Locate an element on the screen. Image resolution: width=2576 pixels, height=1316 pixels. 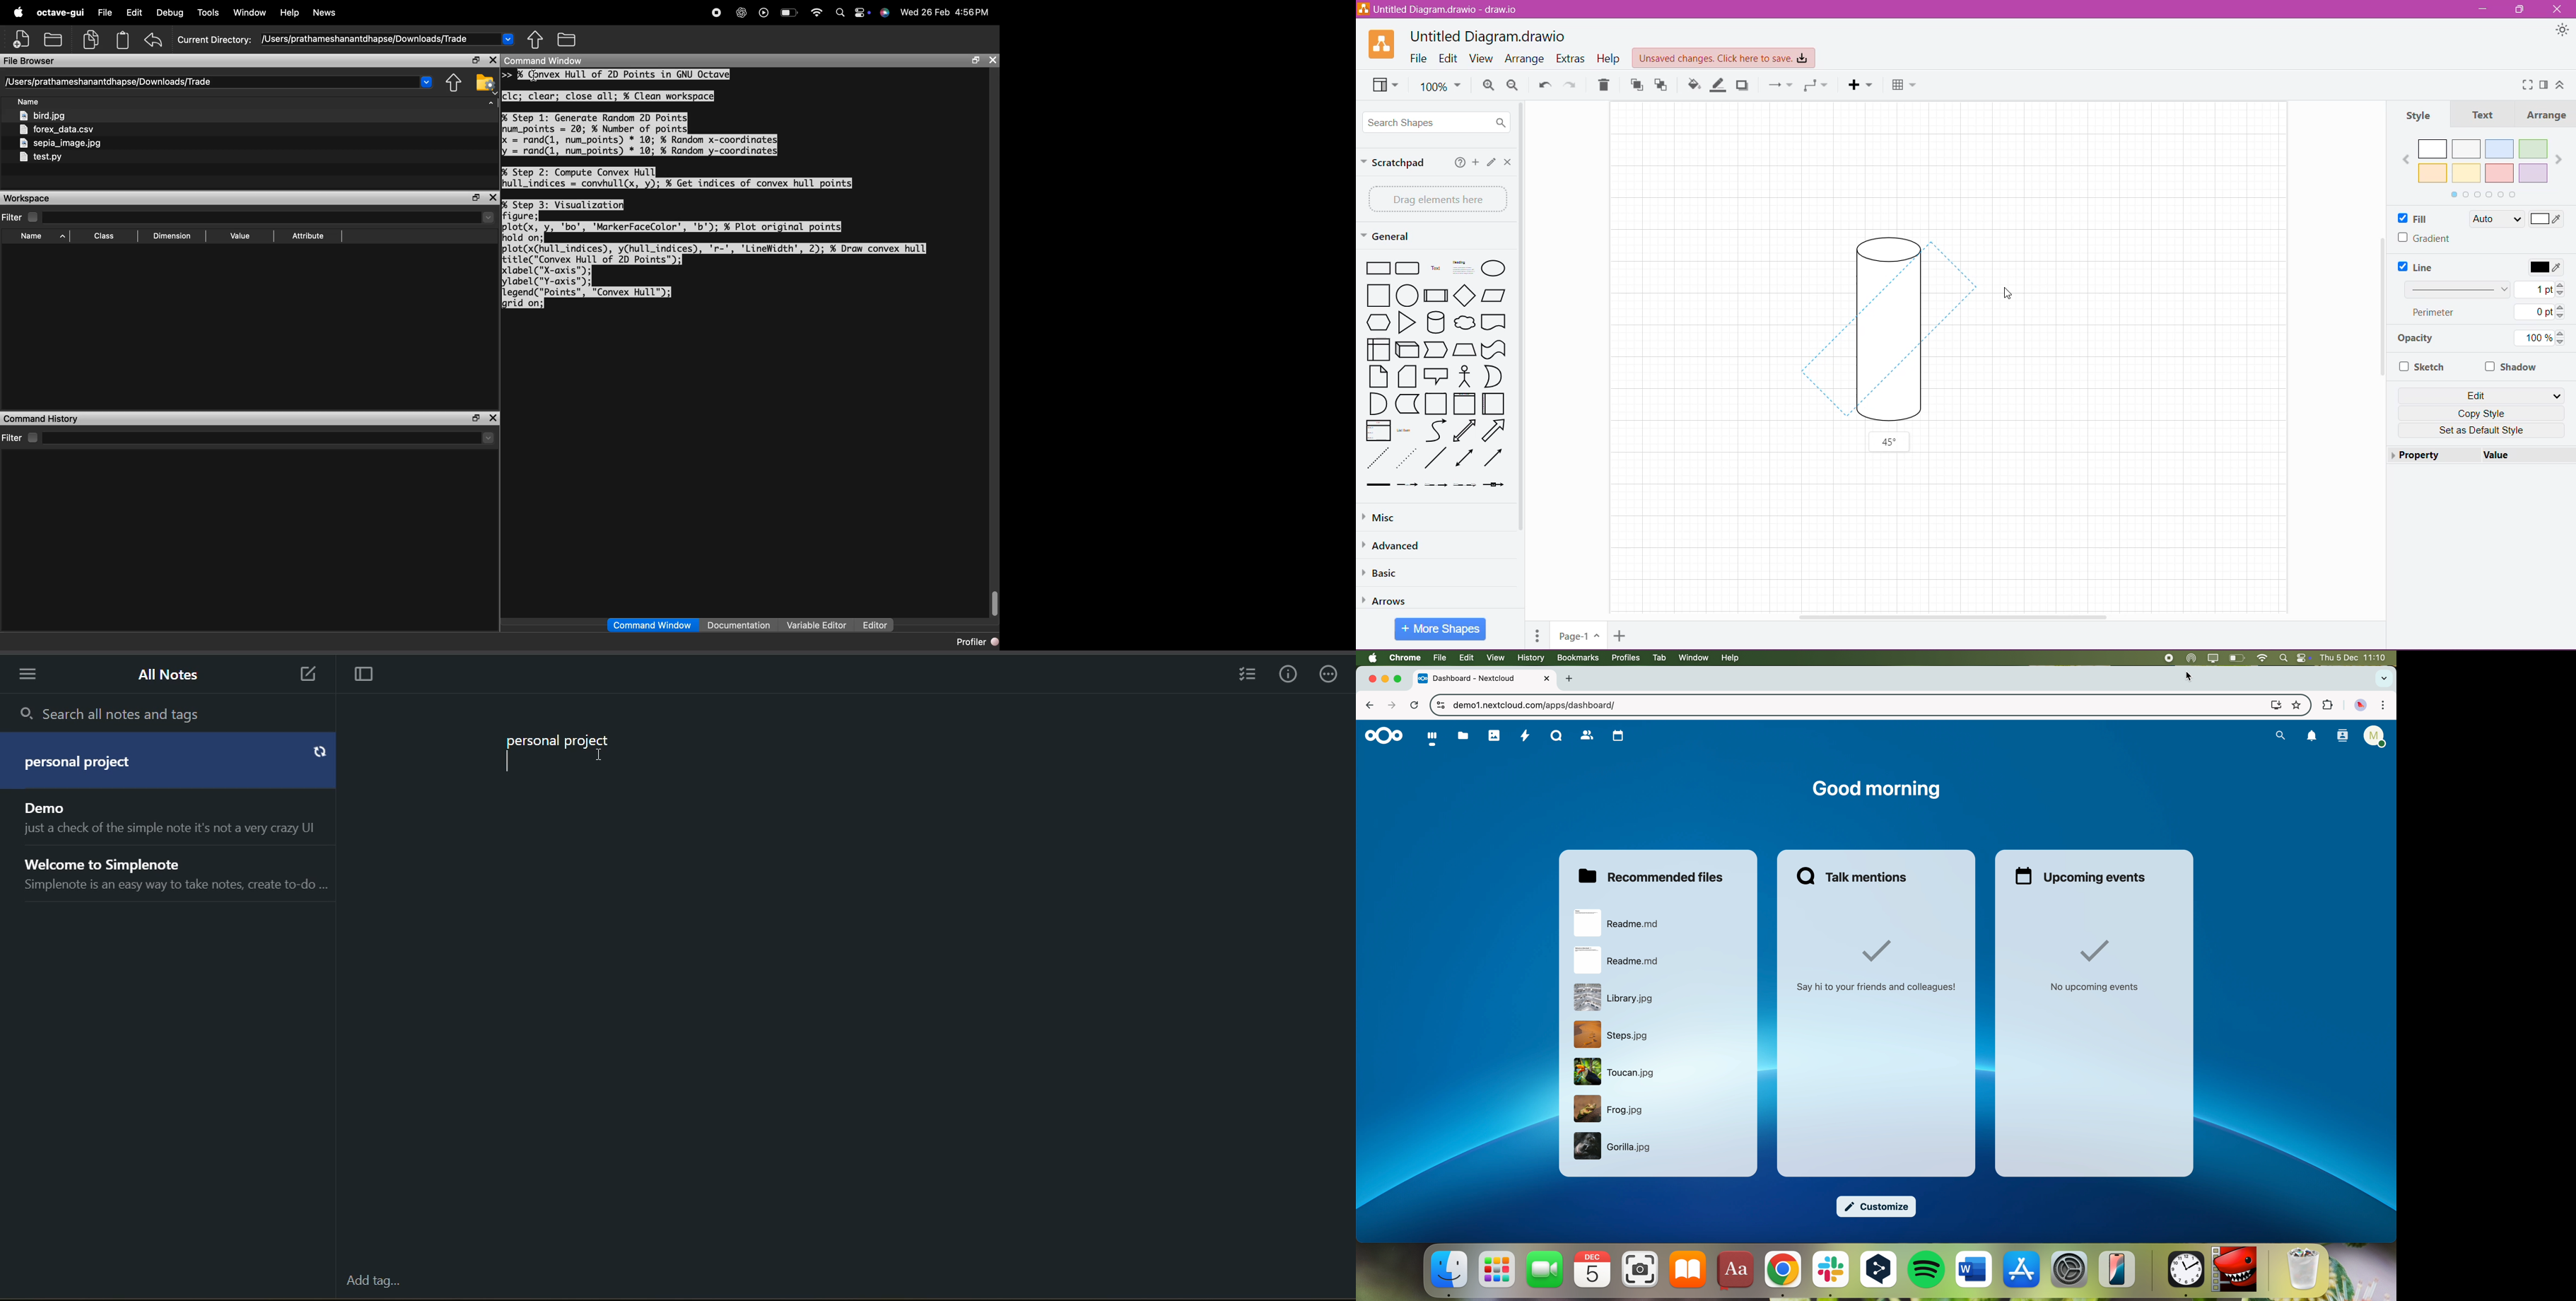
Zoom is located at coordinates (1442, 88).